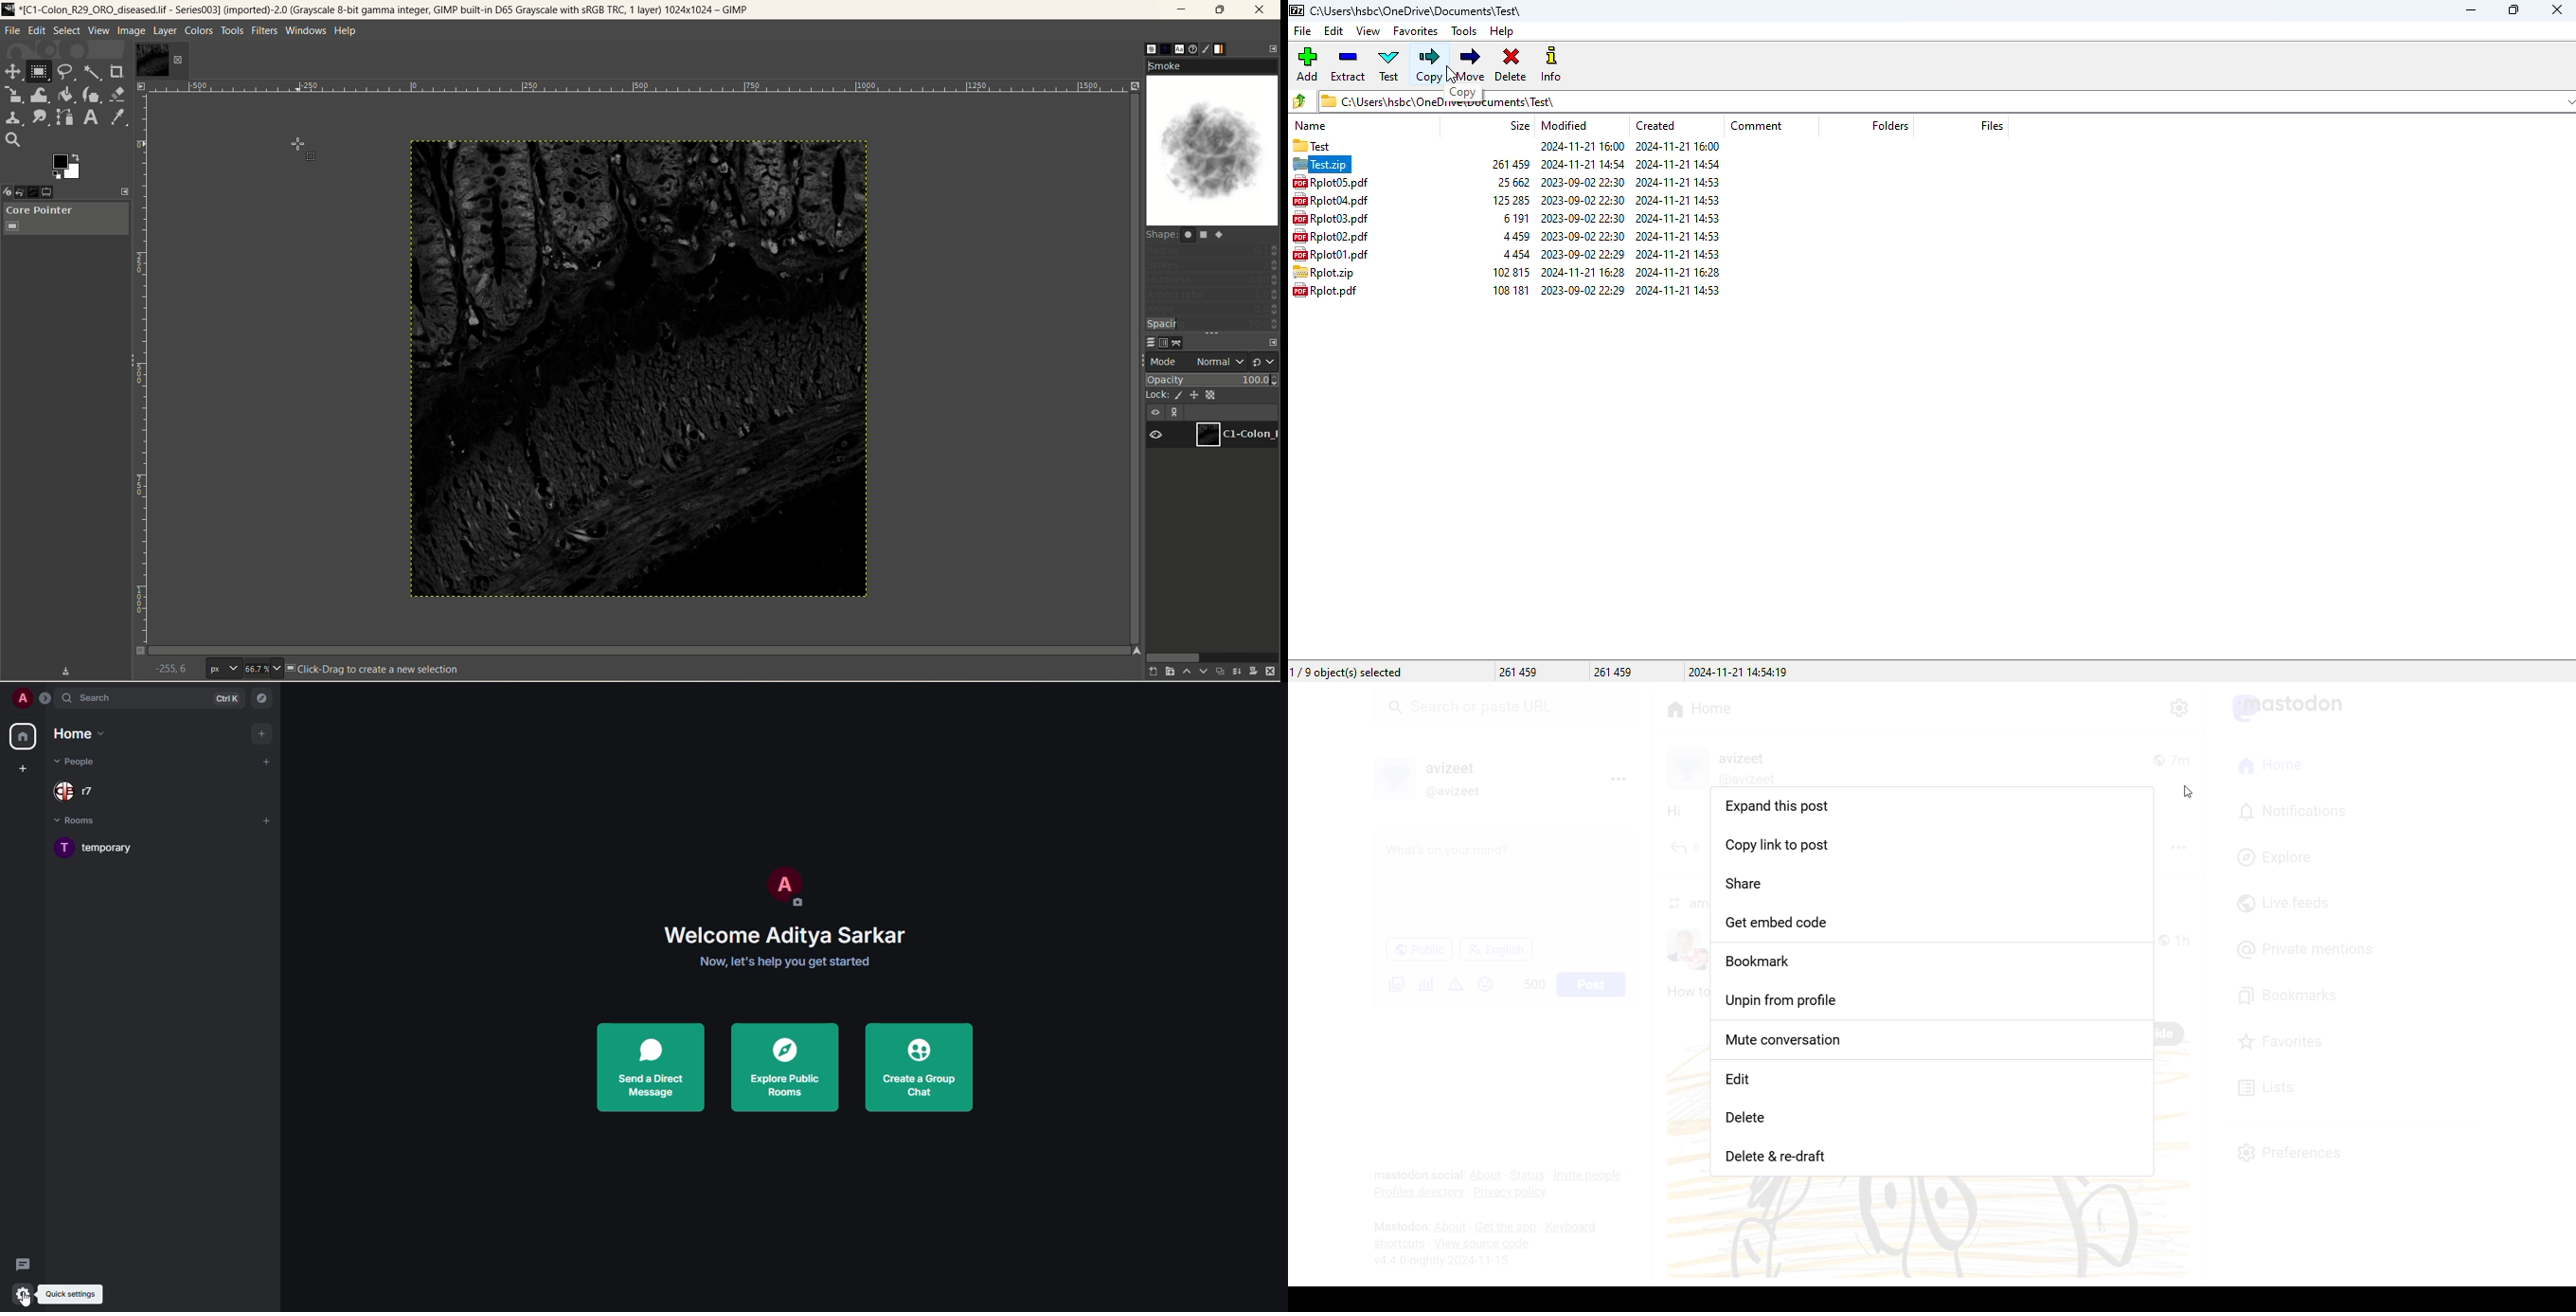  What do you see at coordinates (35, 191) in the screenshot?
I see `image` at bounding box center [35, 191].